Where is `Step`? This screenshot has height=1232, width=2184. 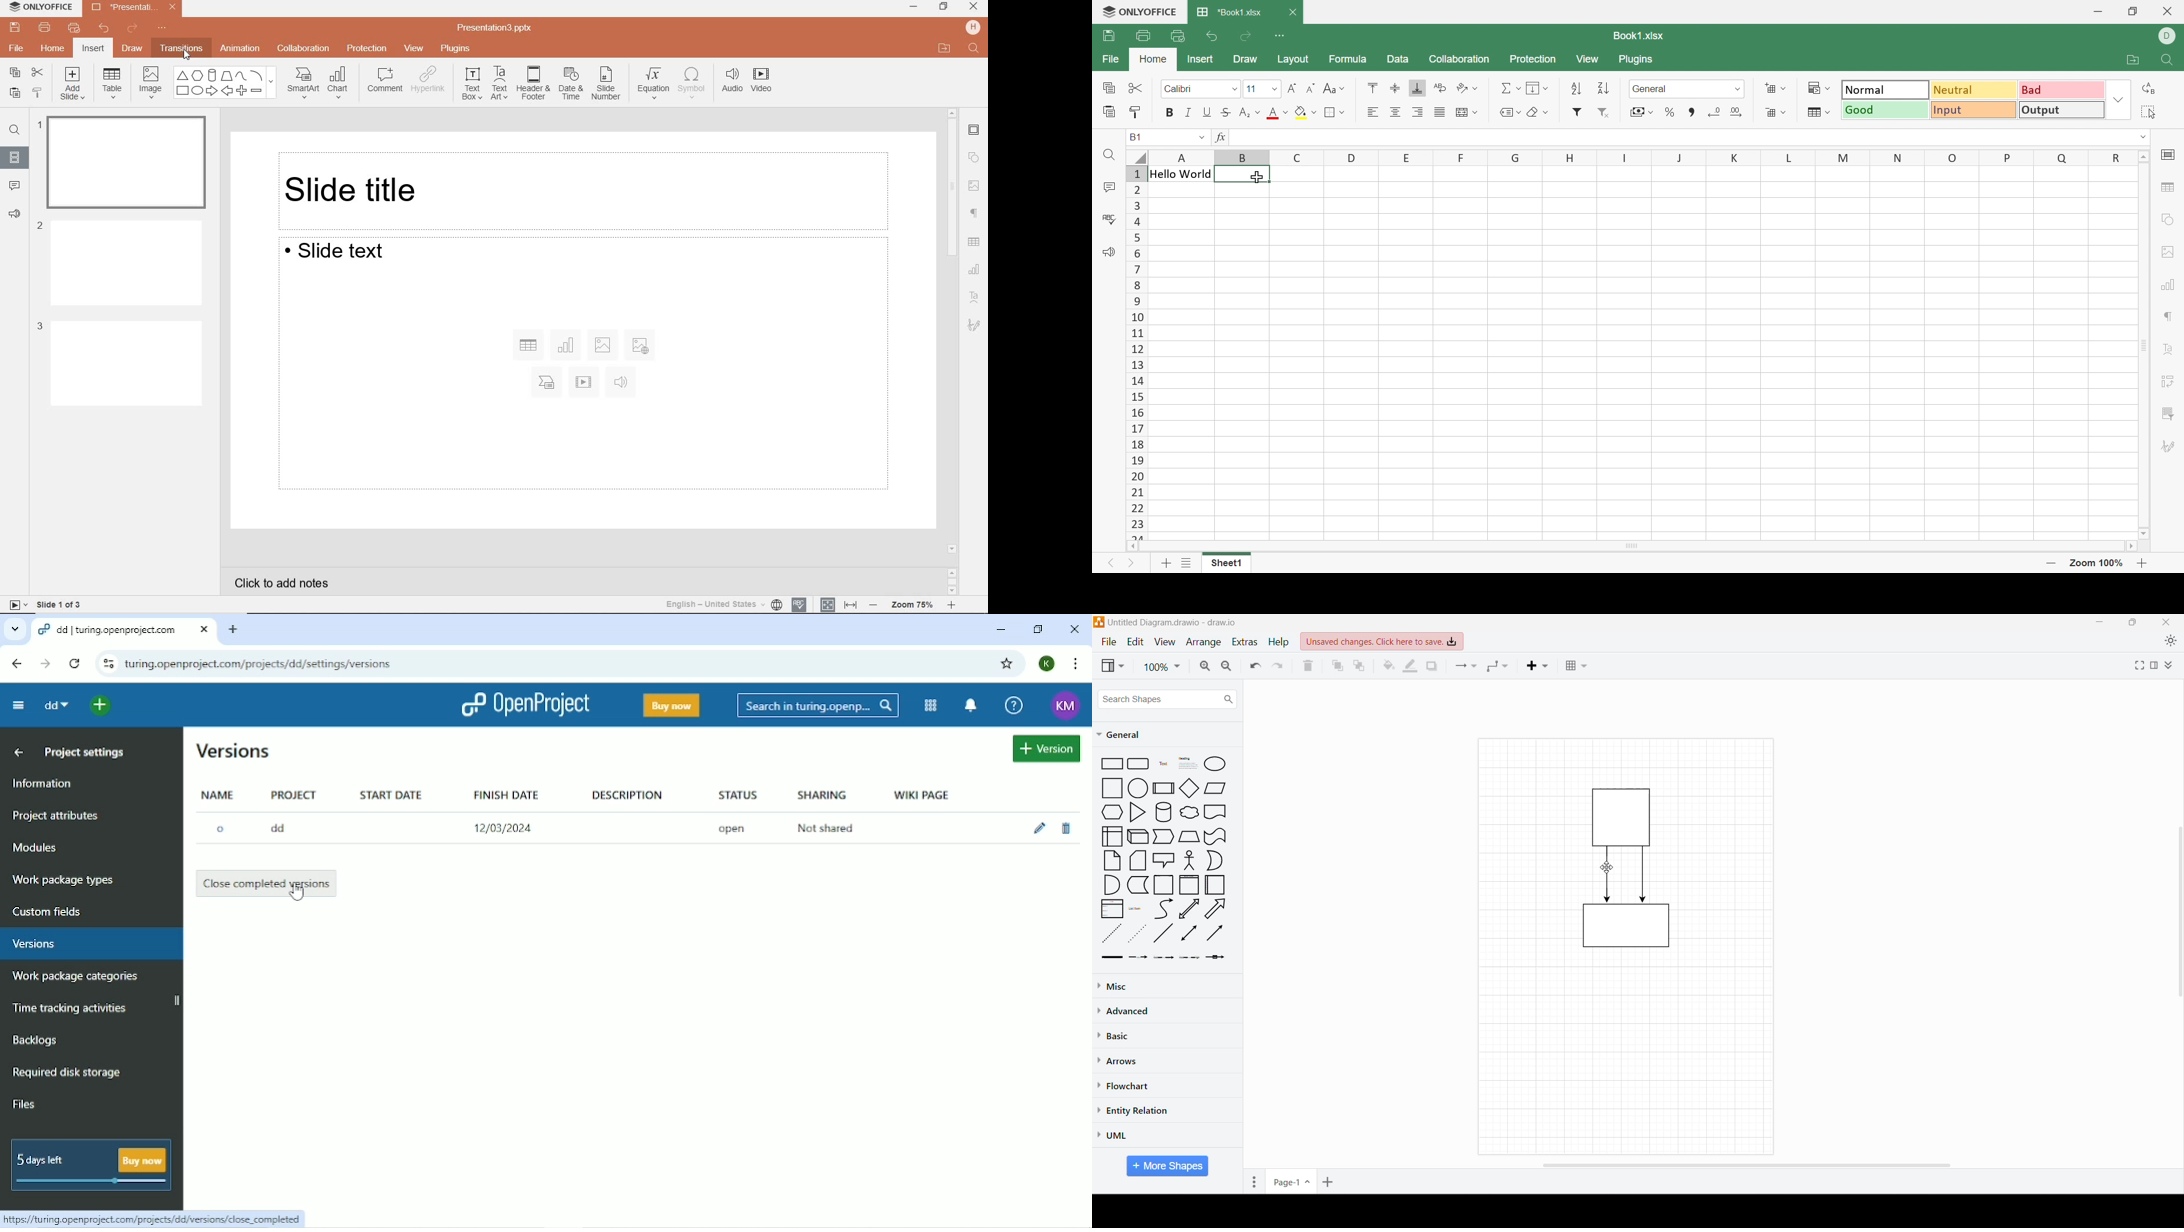
Step is located at coordinates (1164, 835).